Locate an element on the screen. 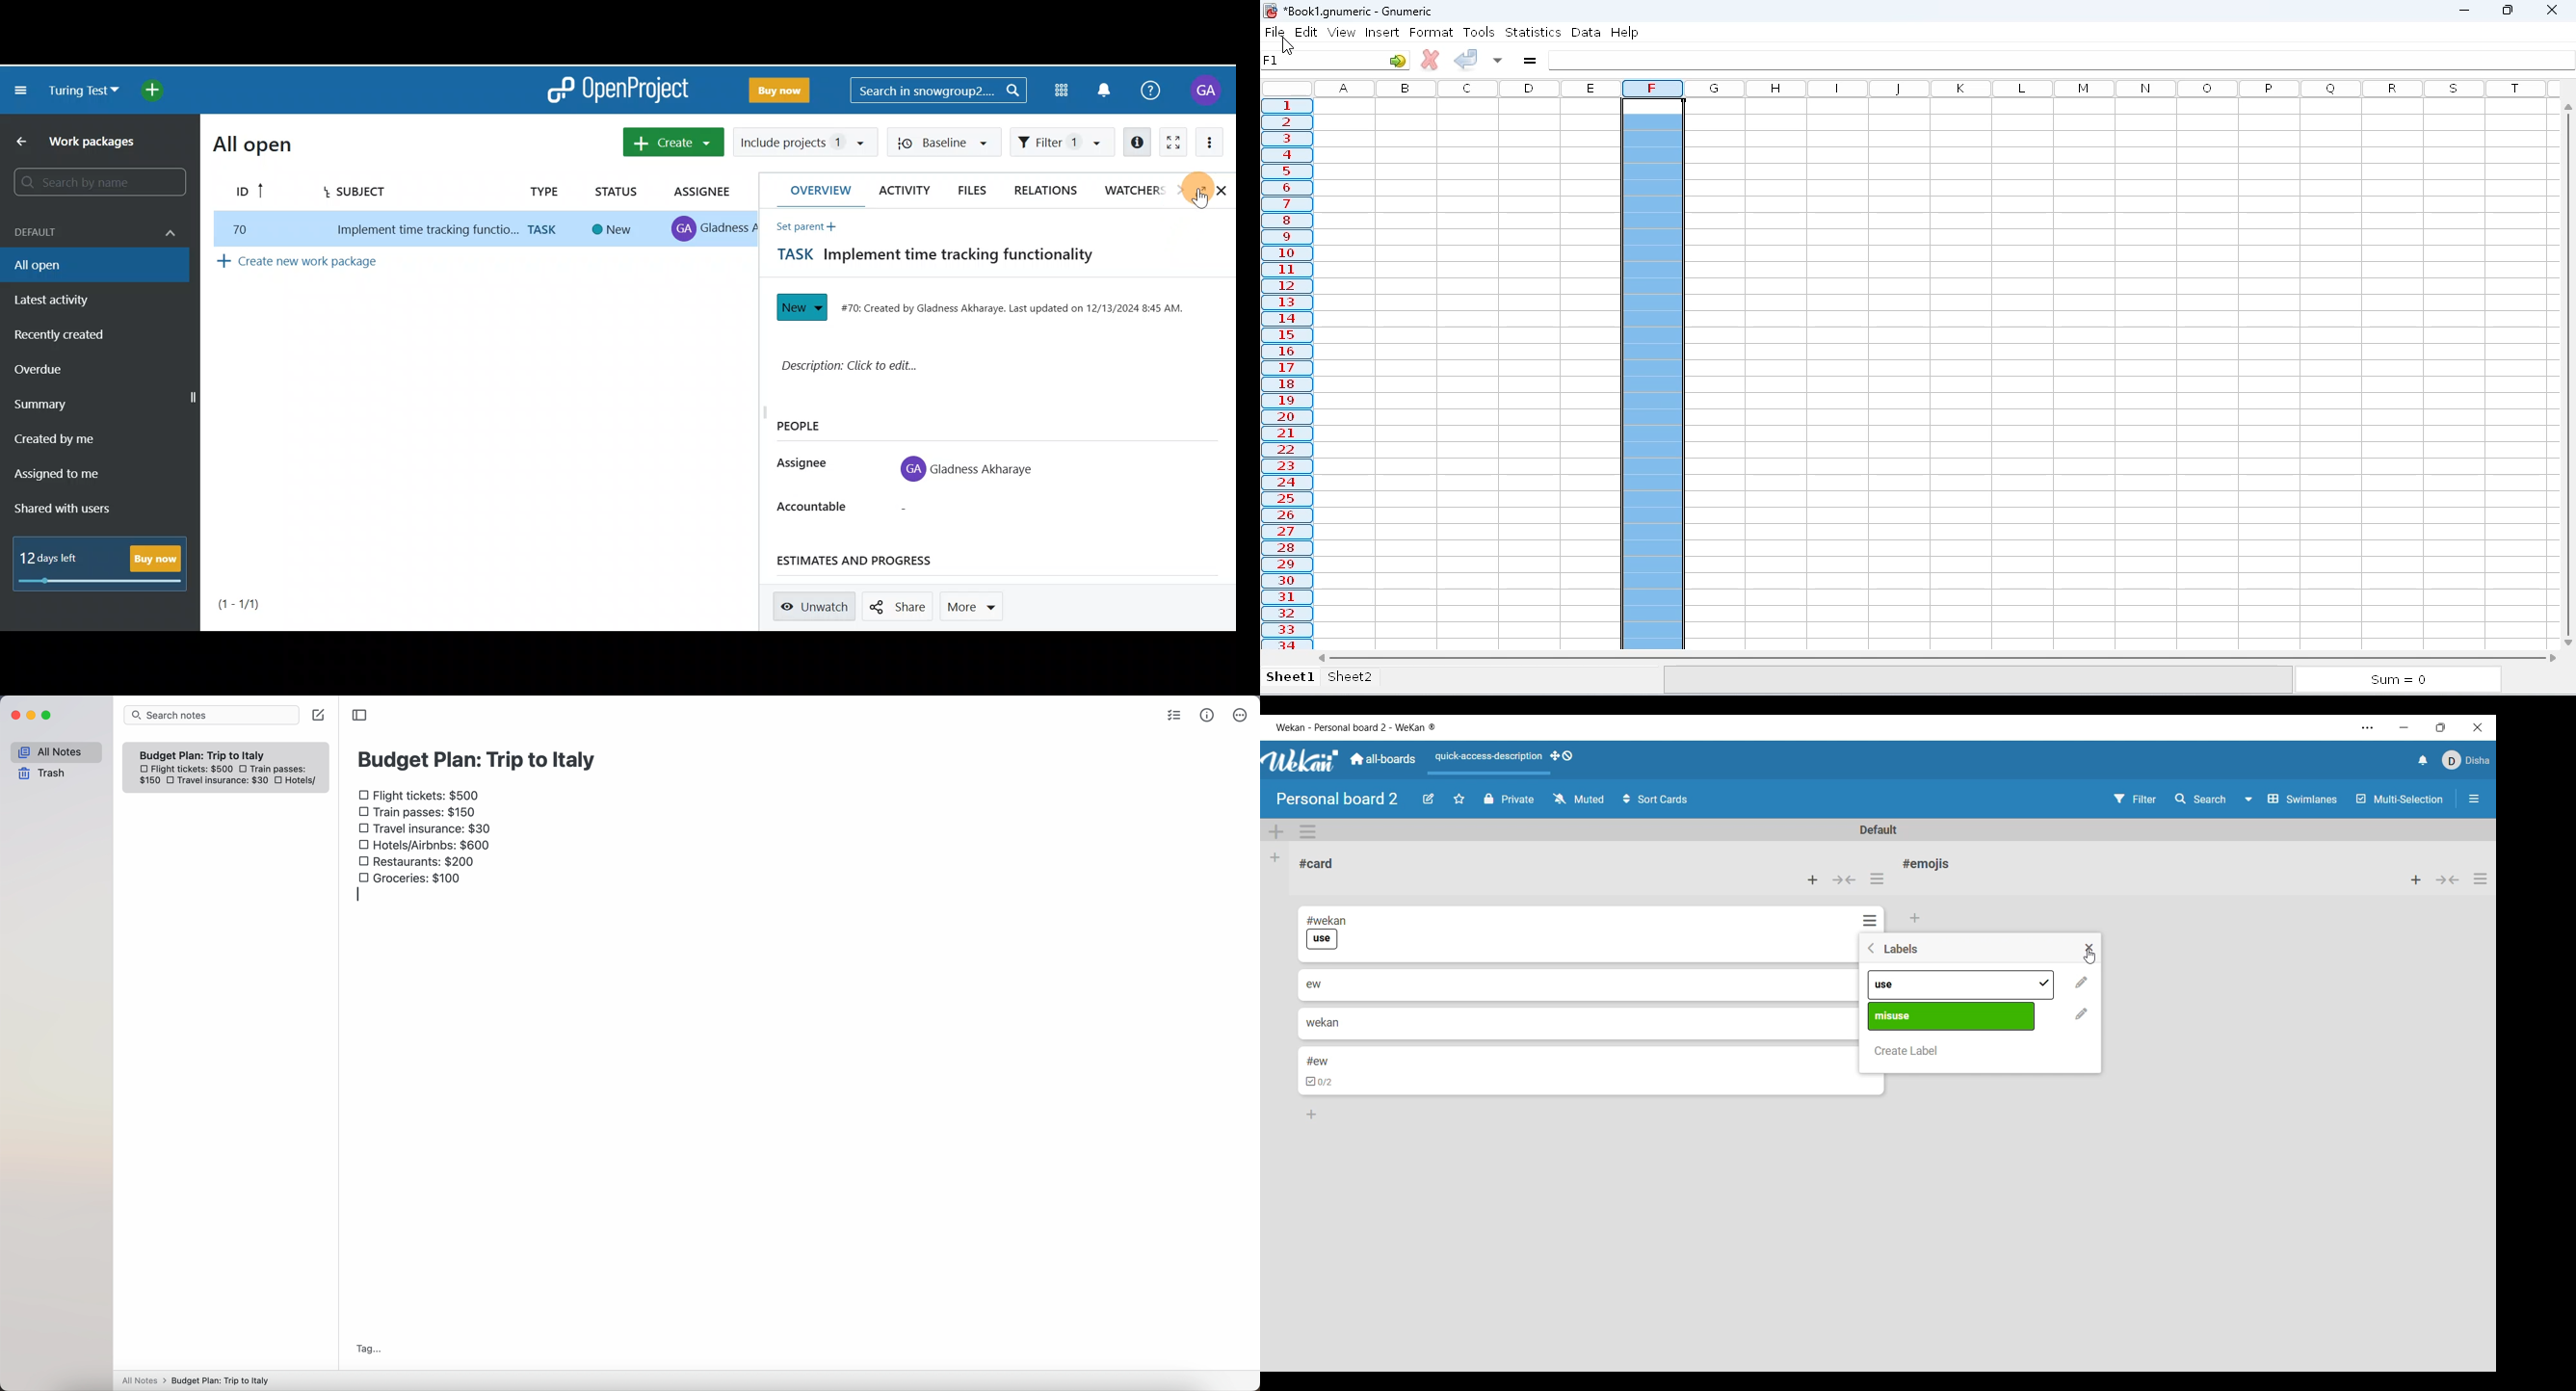 This screenshot has height=1400, width=2576. Cursor clicking on close is located at coordinates (2090, 957).